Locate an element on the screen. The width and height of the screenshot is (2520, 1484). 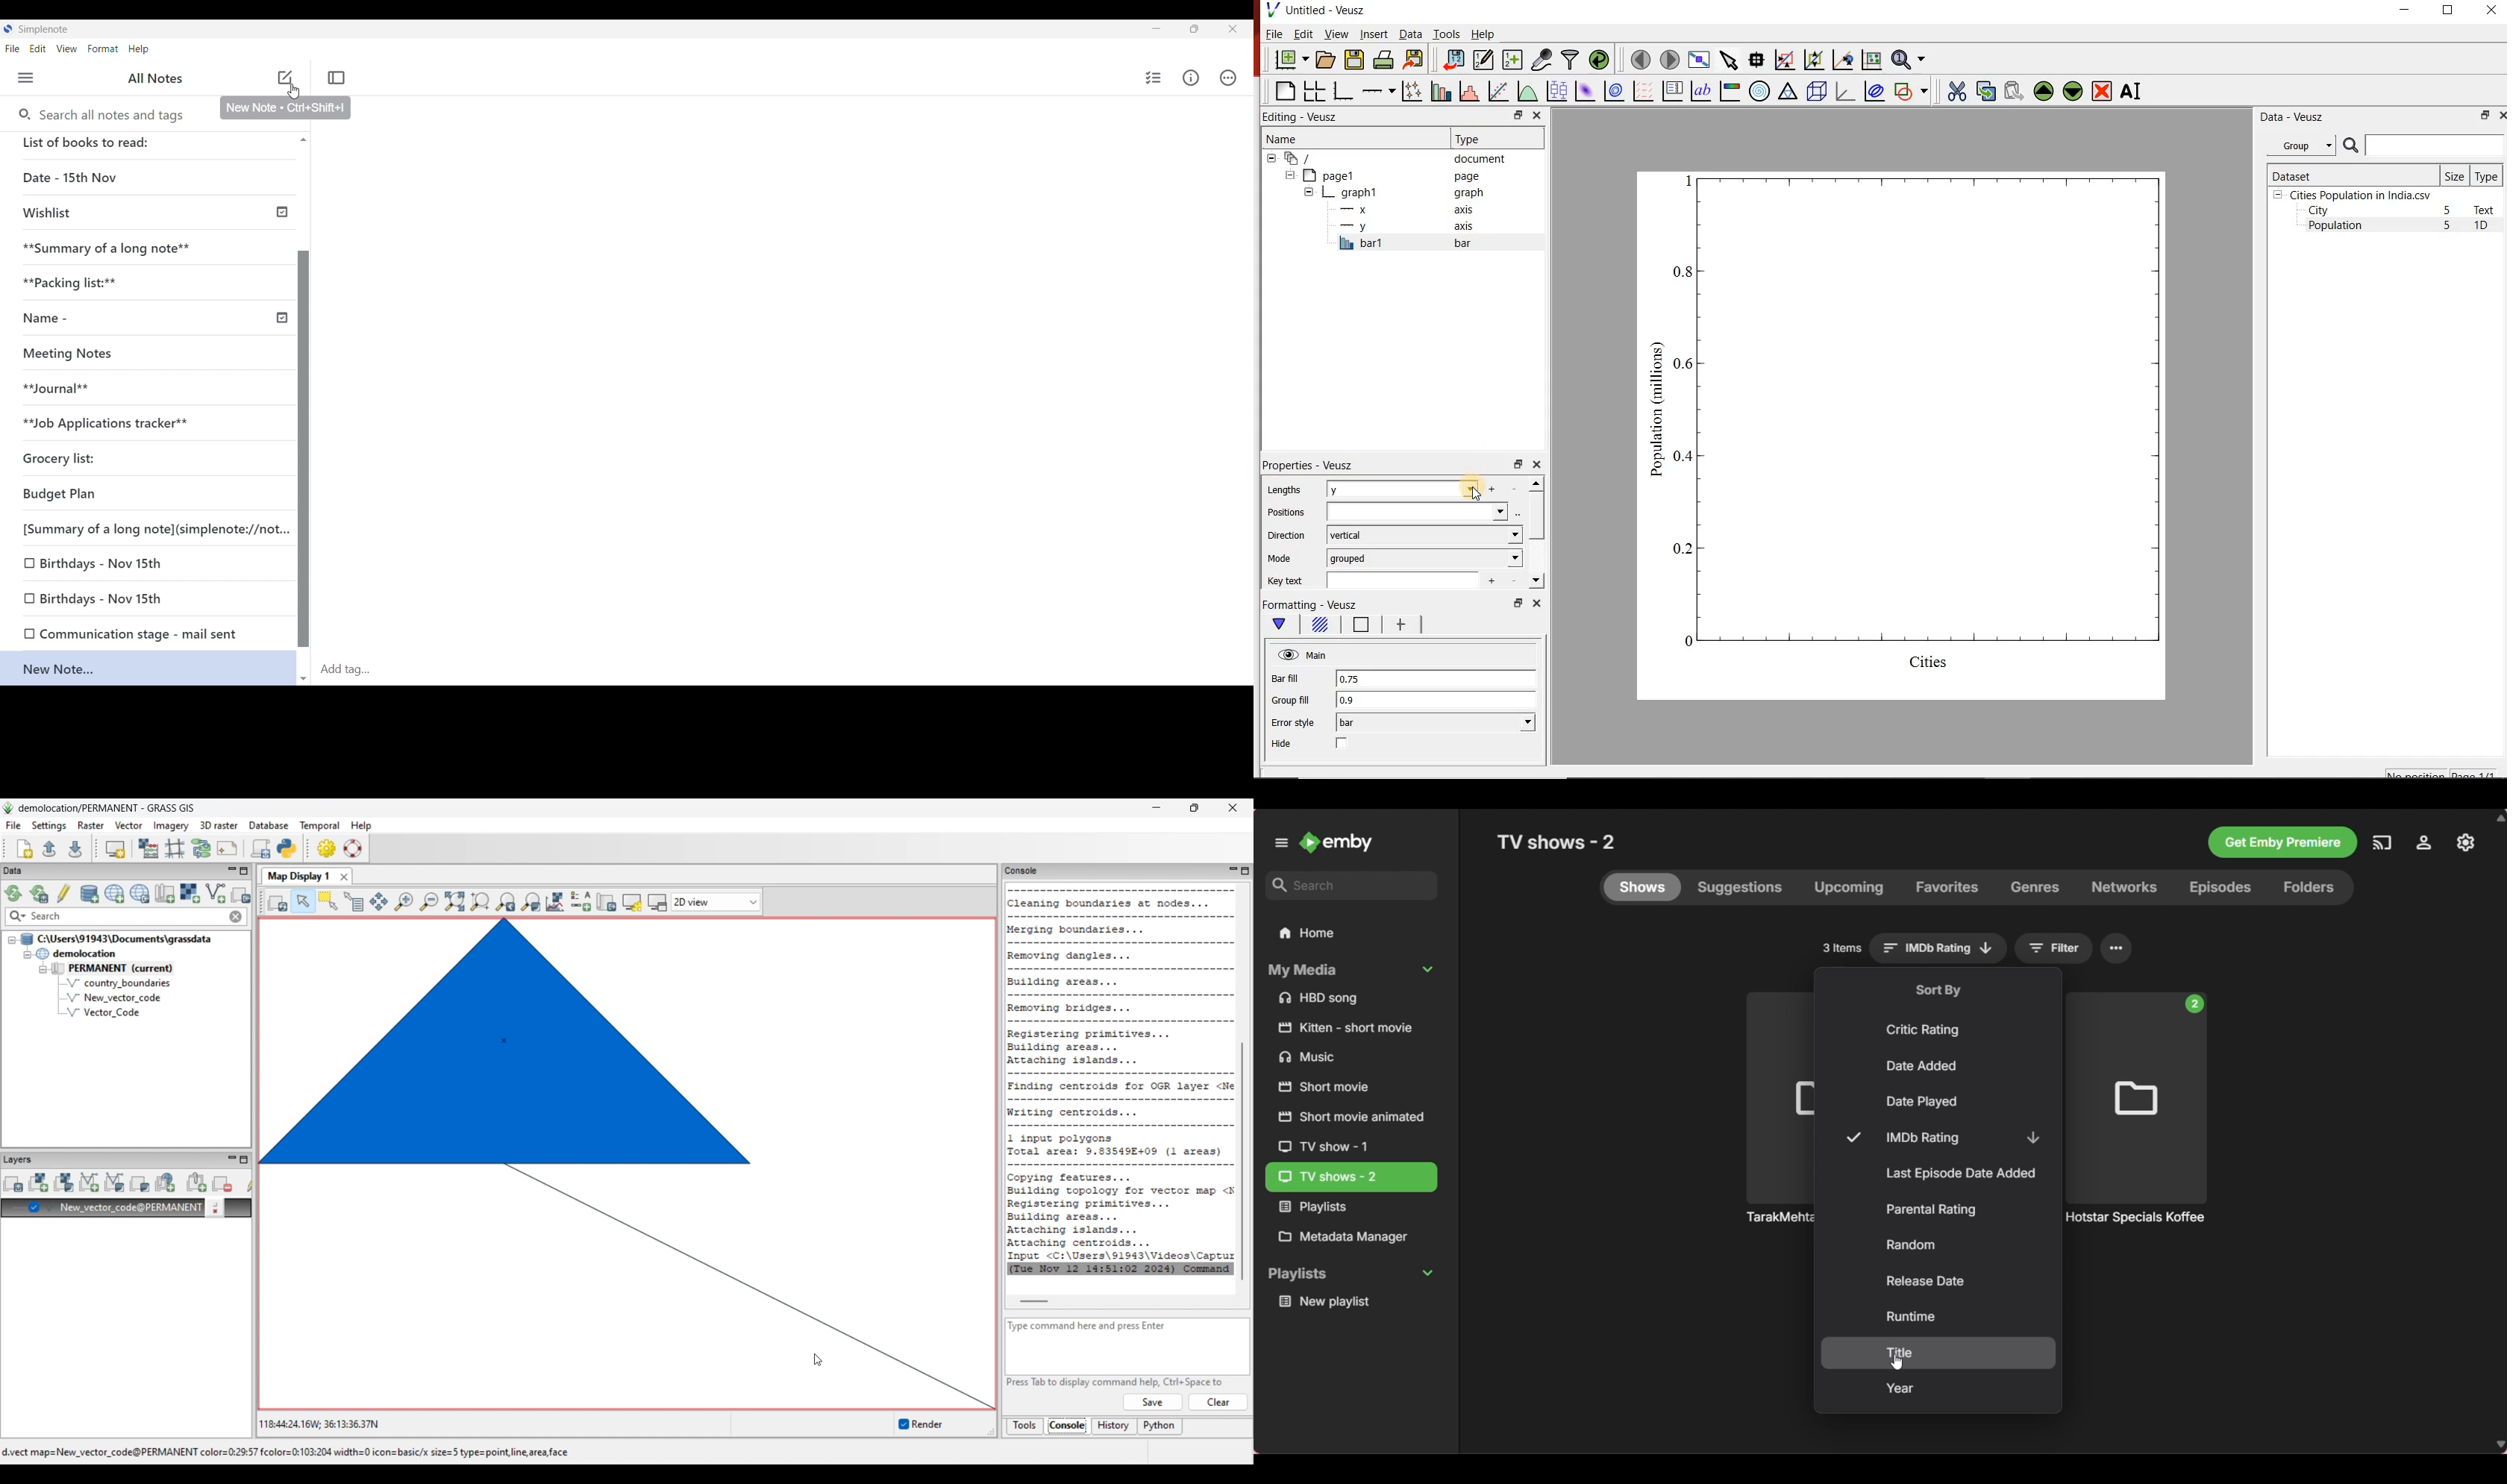
Scroll bar is located at coordinates (303, 450).